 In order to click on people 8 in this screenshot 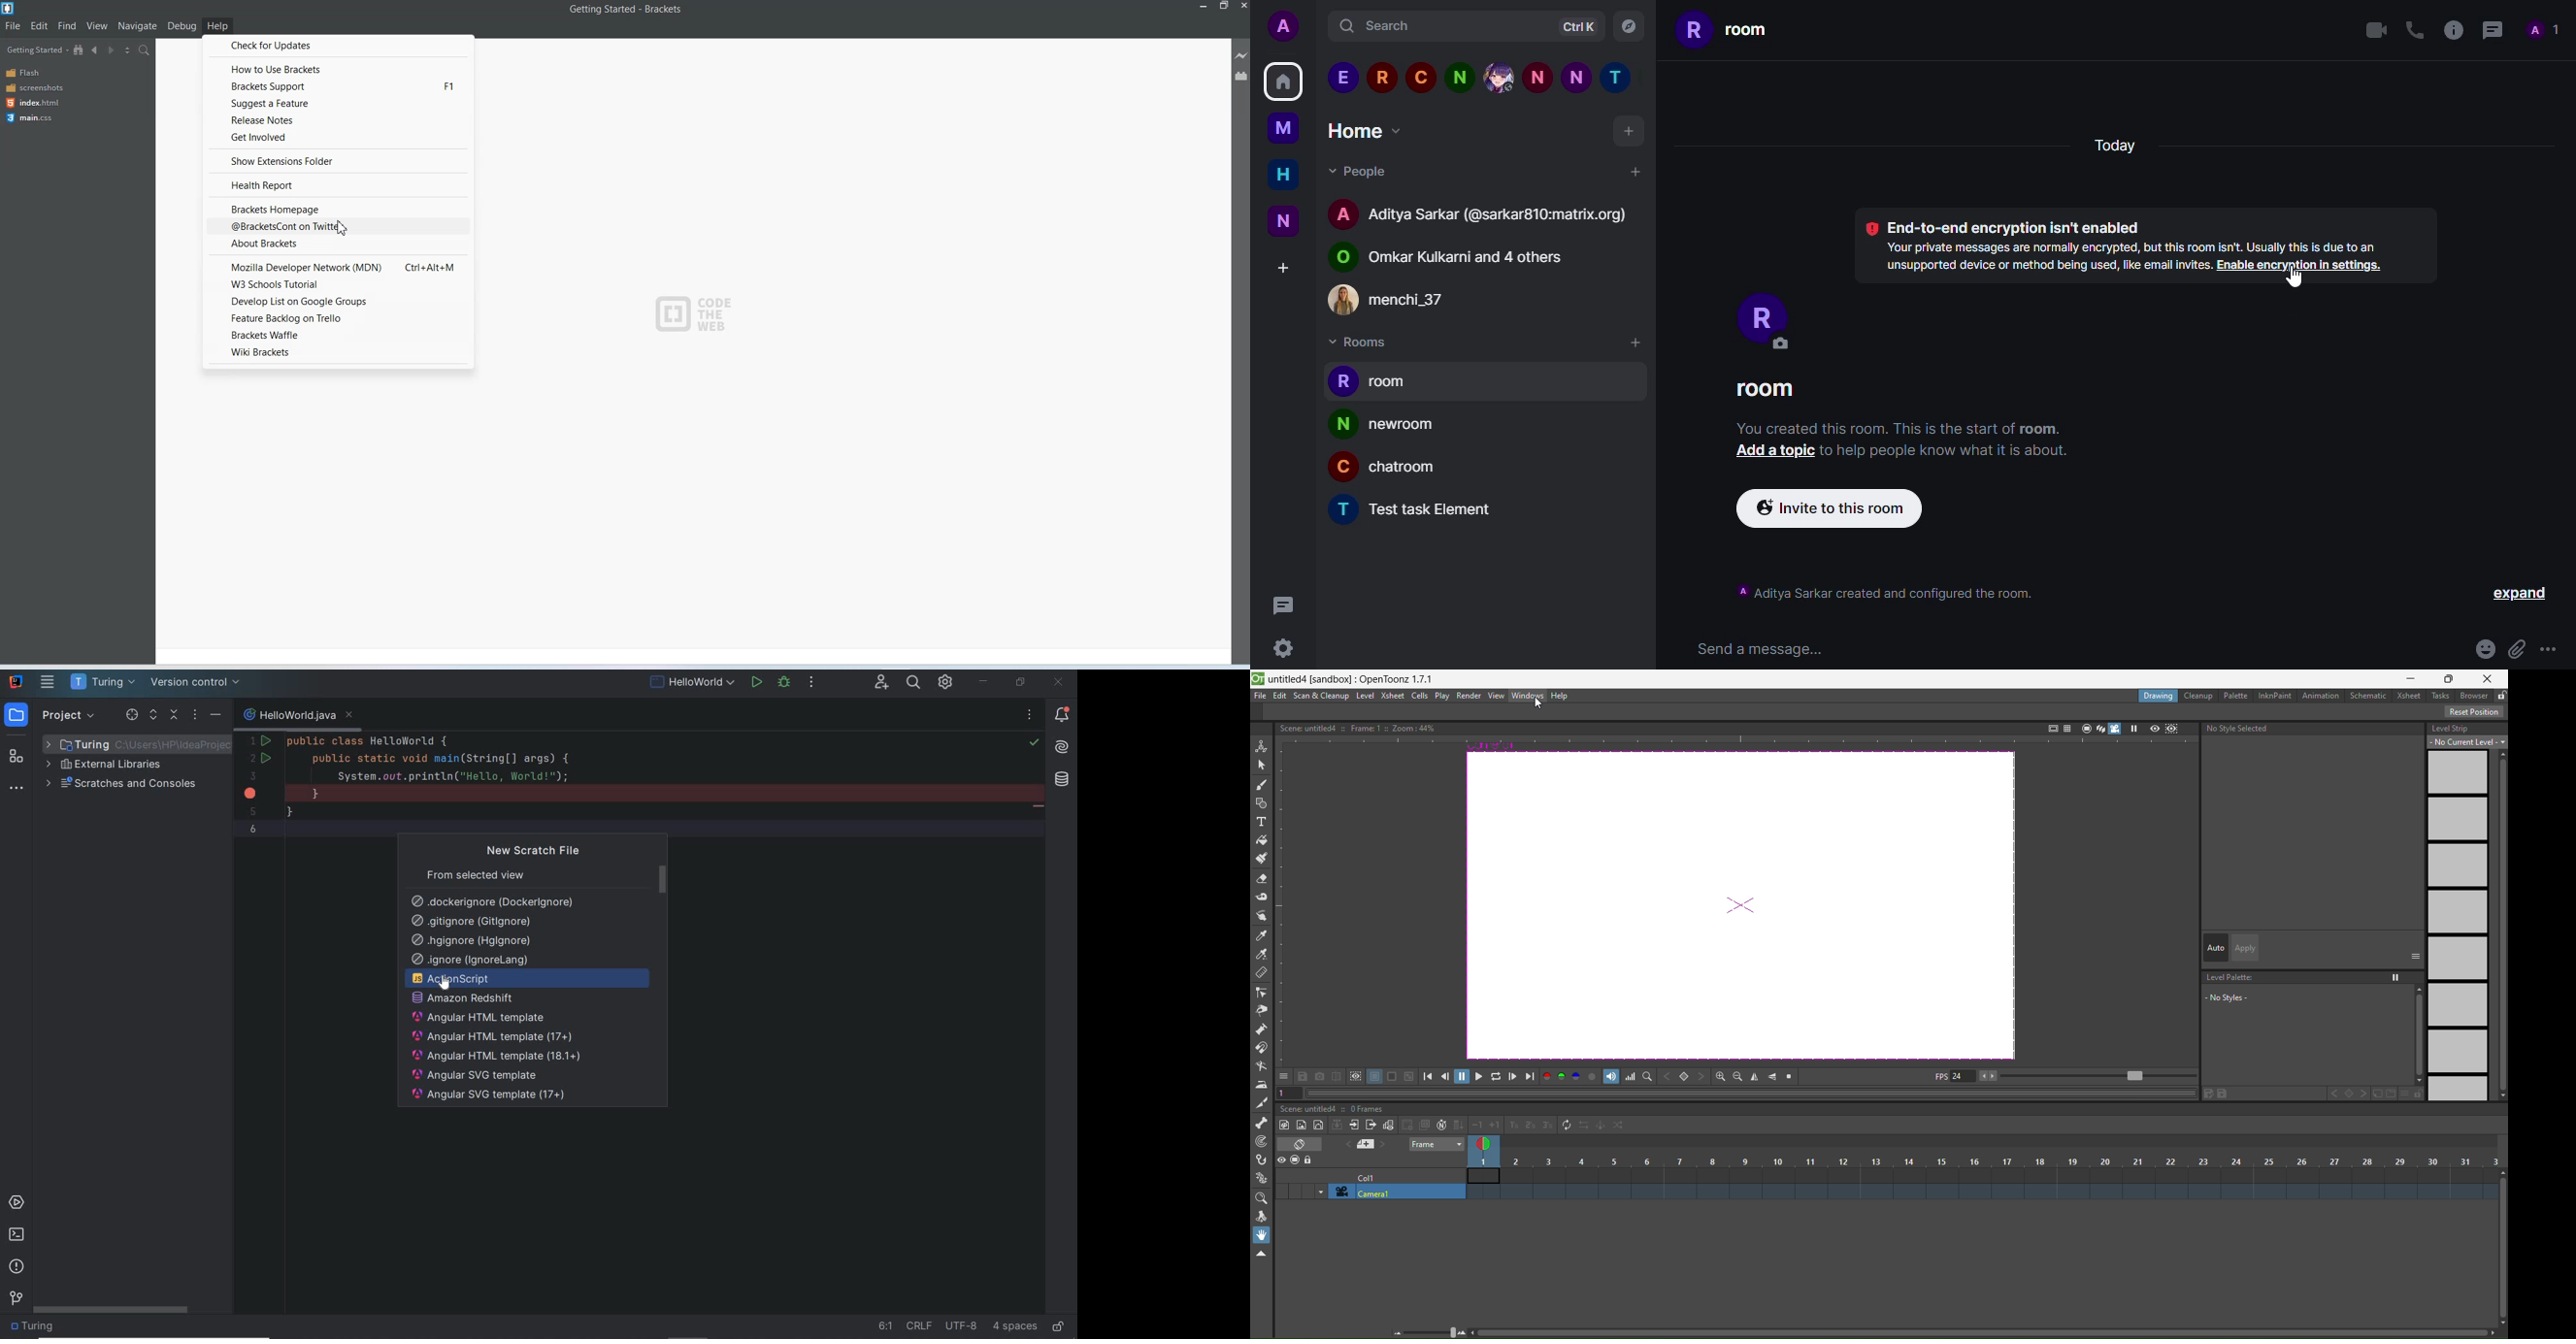, I will do `click(1620, 79)`.